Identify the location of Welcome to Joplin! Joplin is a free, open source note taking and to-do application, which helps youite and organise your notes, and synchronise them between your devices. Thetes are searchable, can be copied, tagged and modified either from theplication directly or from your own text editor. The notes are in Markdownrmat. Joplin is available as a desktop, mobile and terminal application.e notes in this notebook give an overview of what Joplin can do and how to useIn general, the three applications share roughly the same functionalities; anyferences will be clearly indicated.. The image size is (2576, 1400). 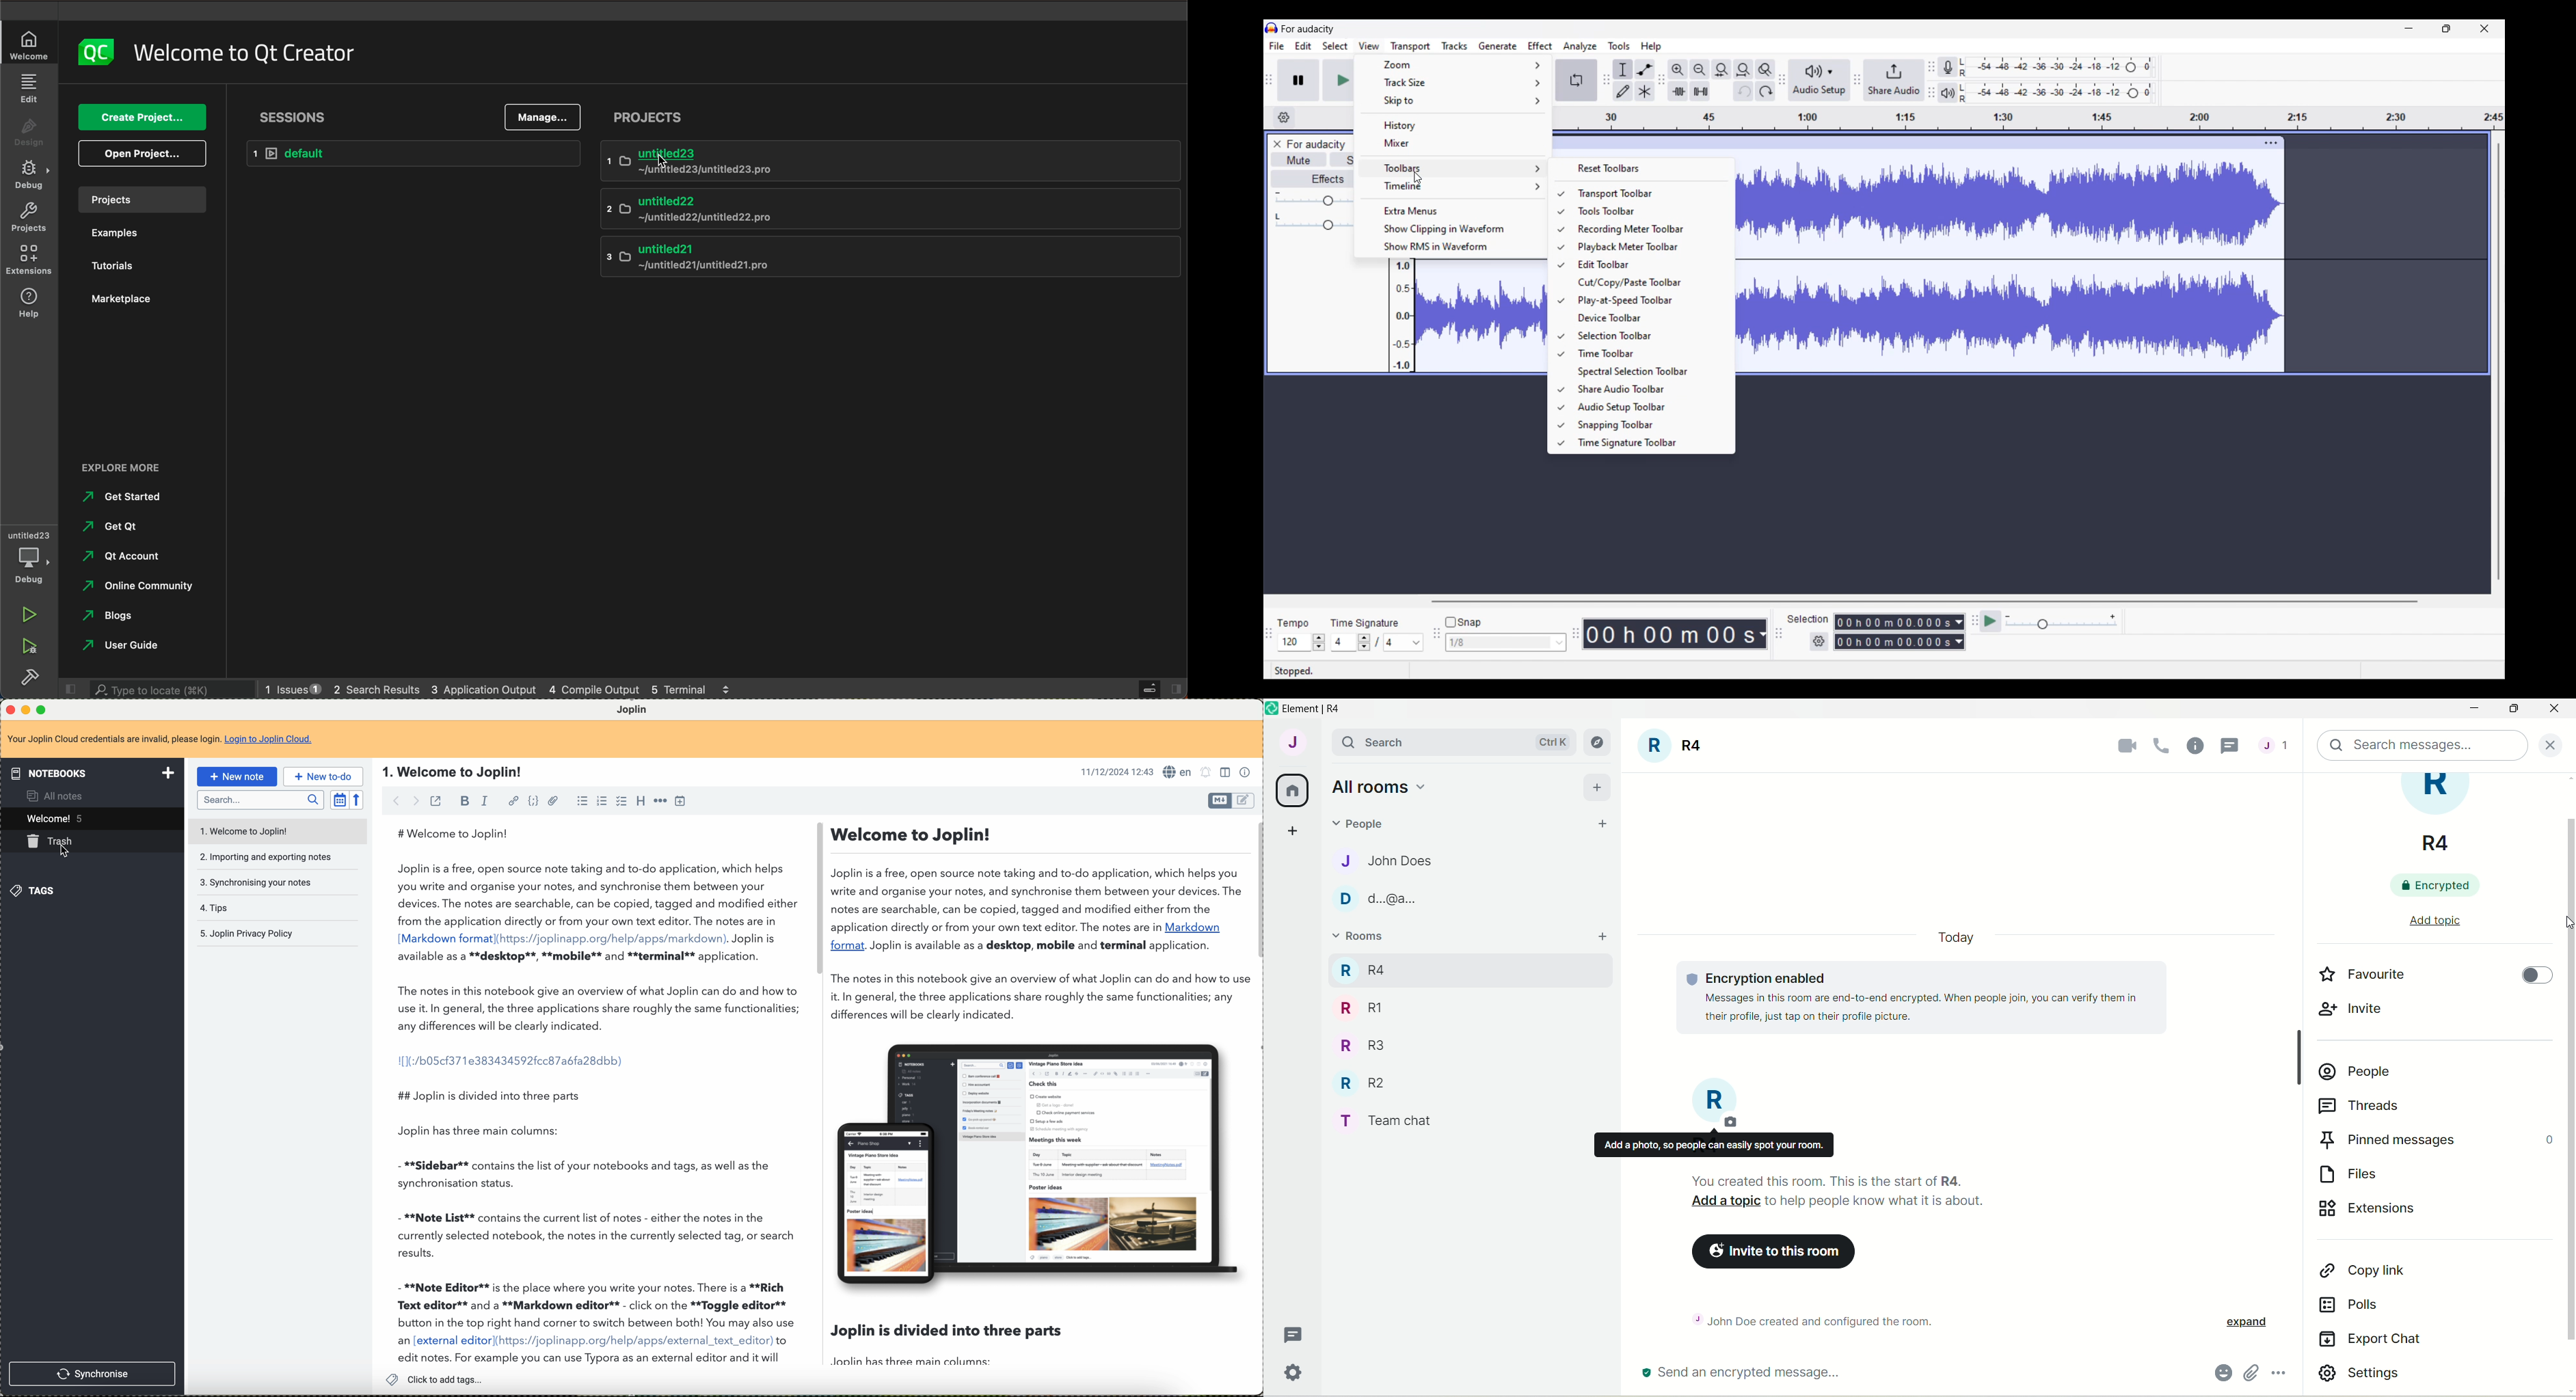
(1039, 924).